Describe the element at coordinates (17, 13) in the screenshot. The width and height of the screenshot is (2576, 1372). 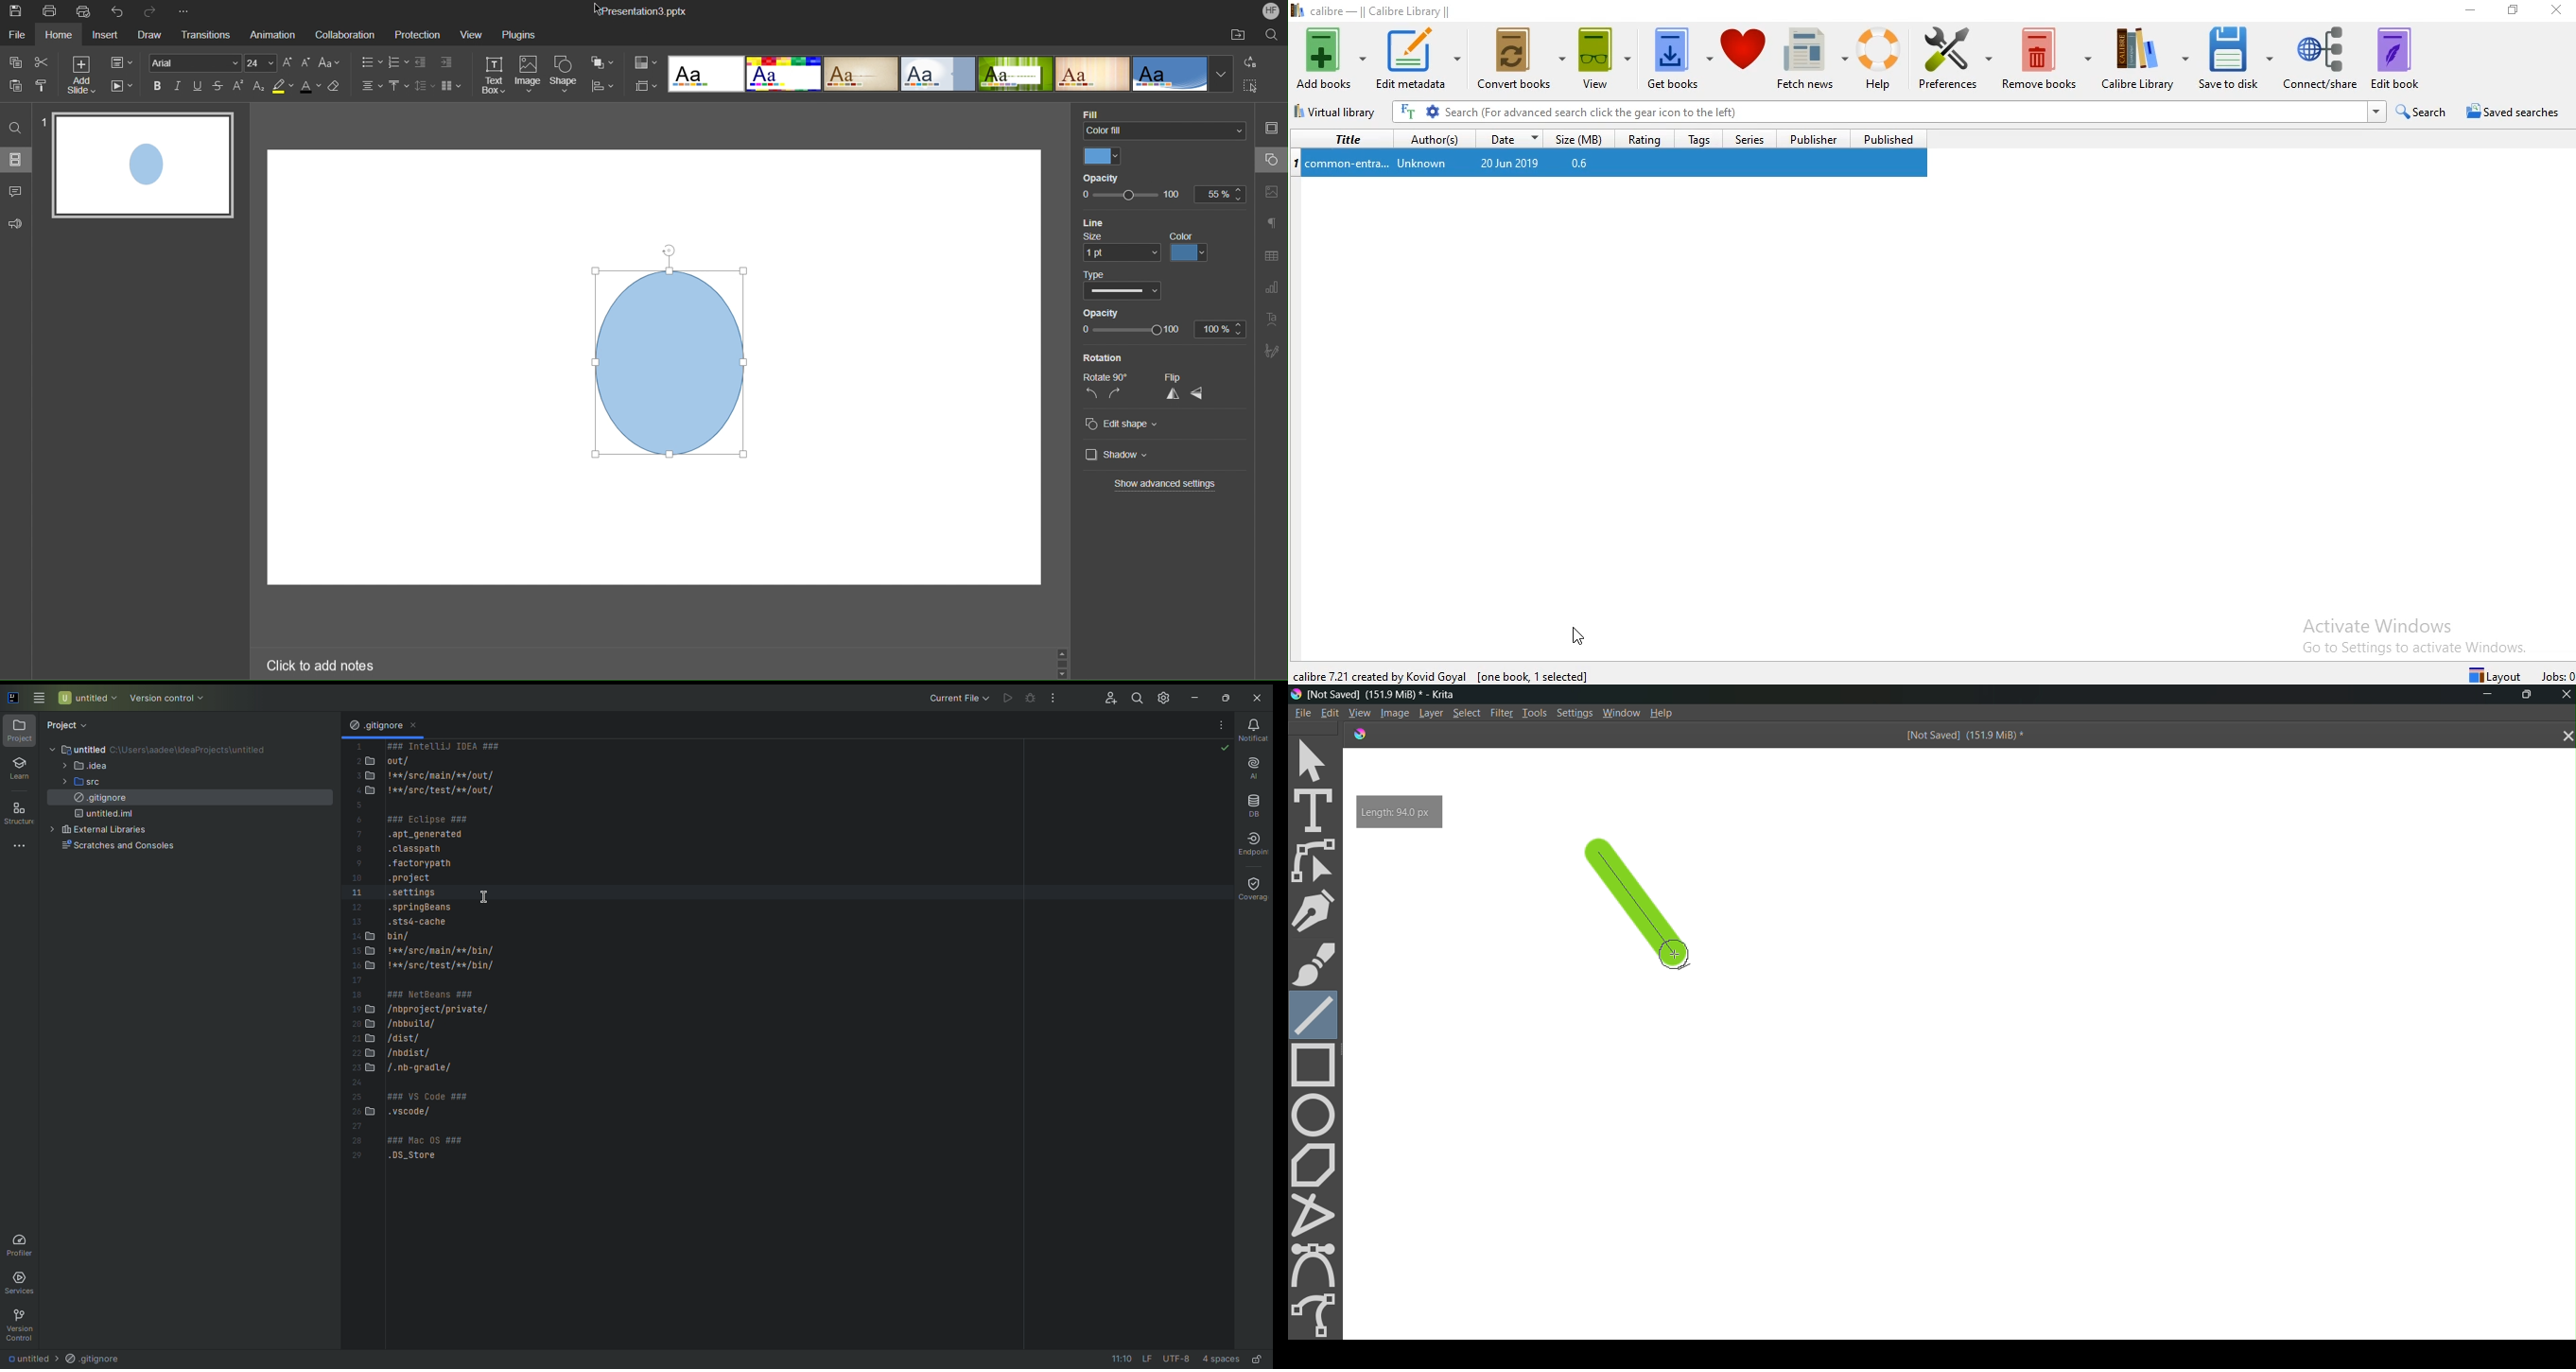
I see `Save` at that location.